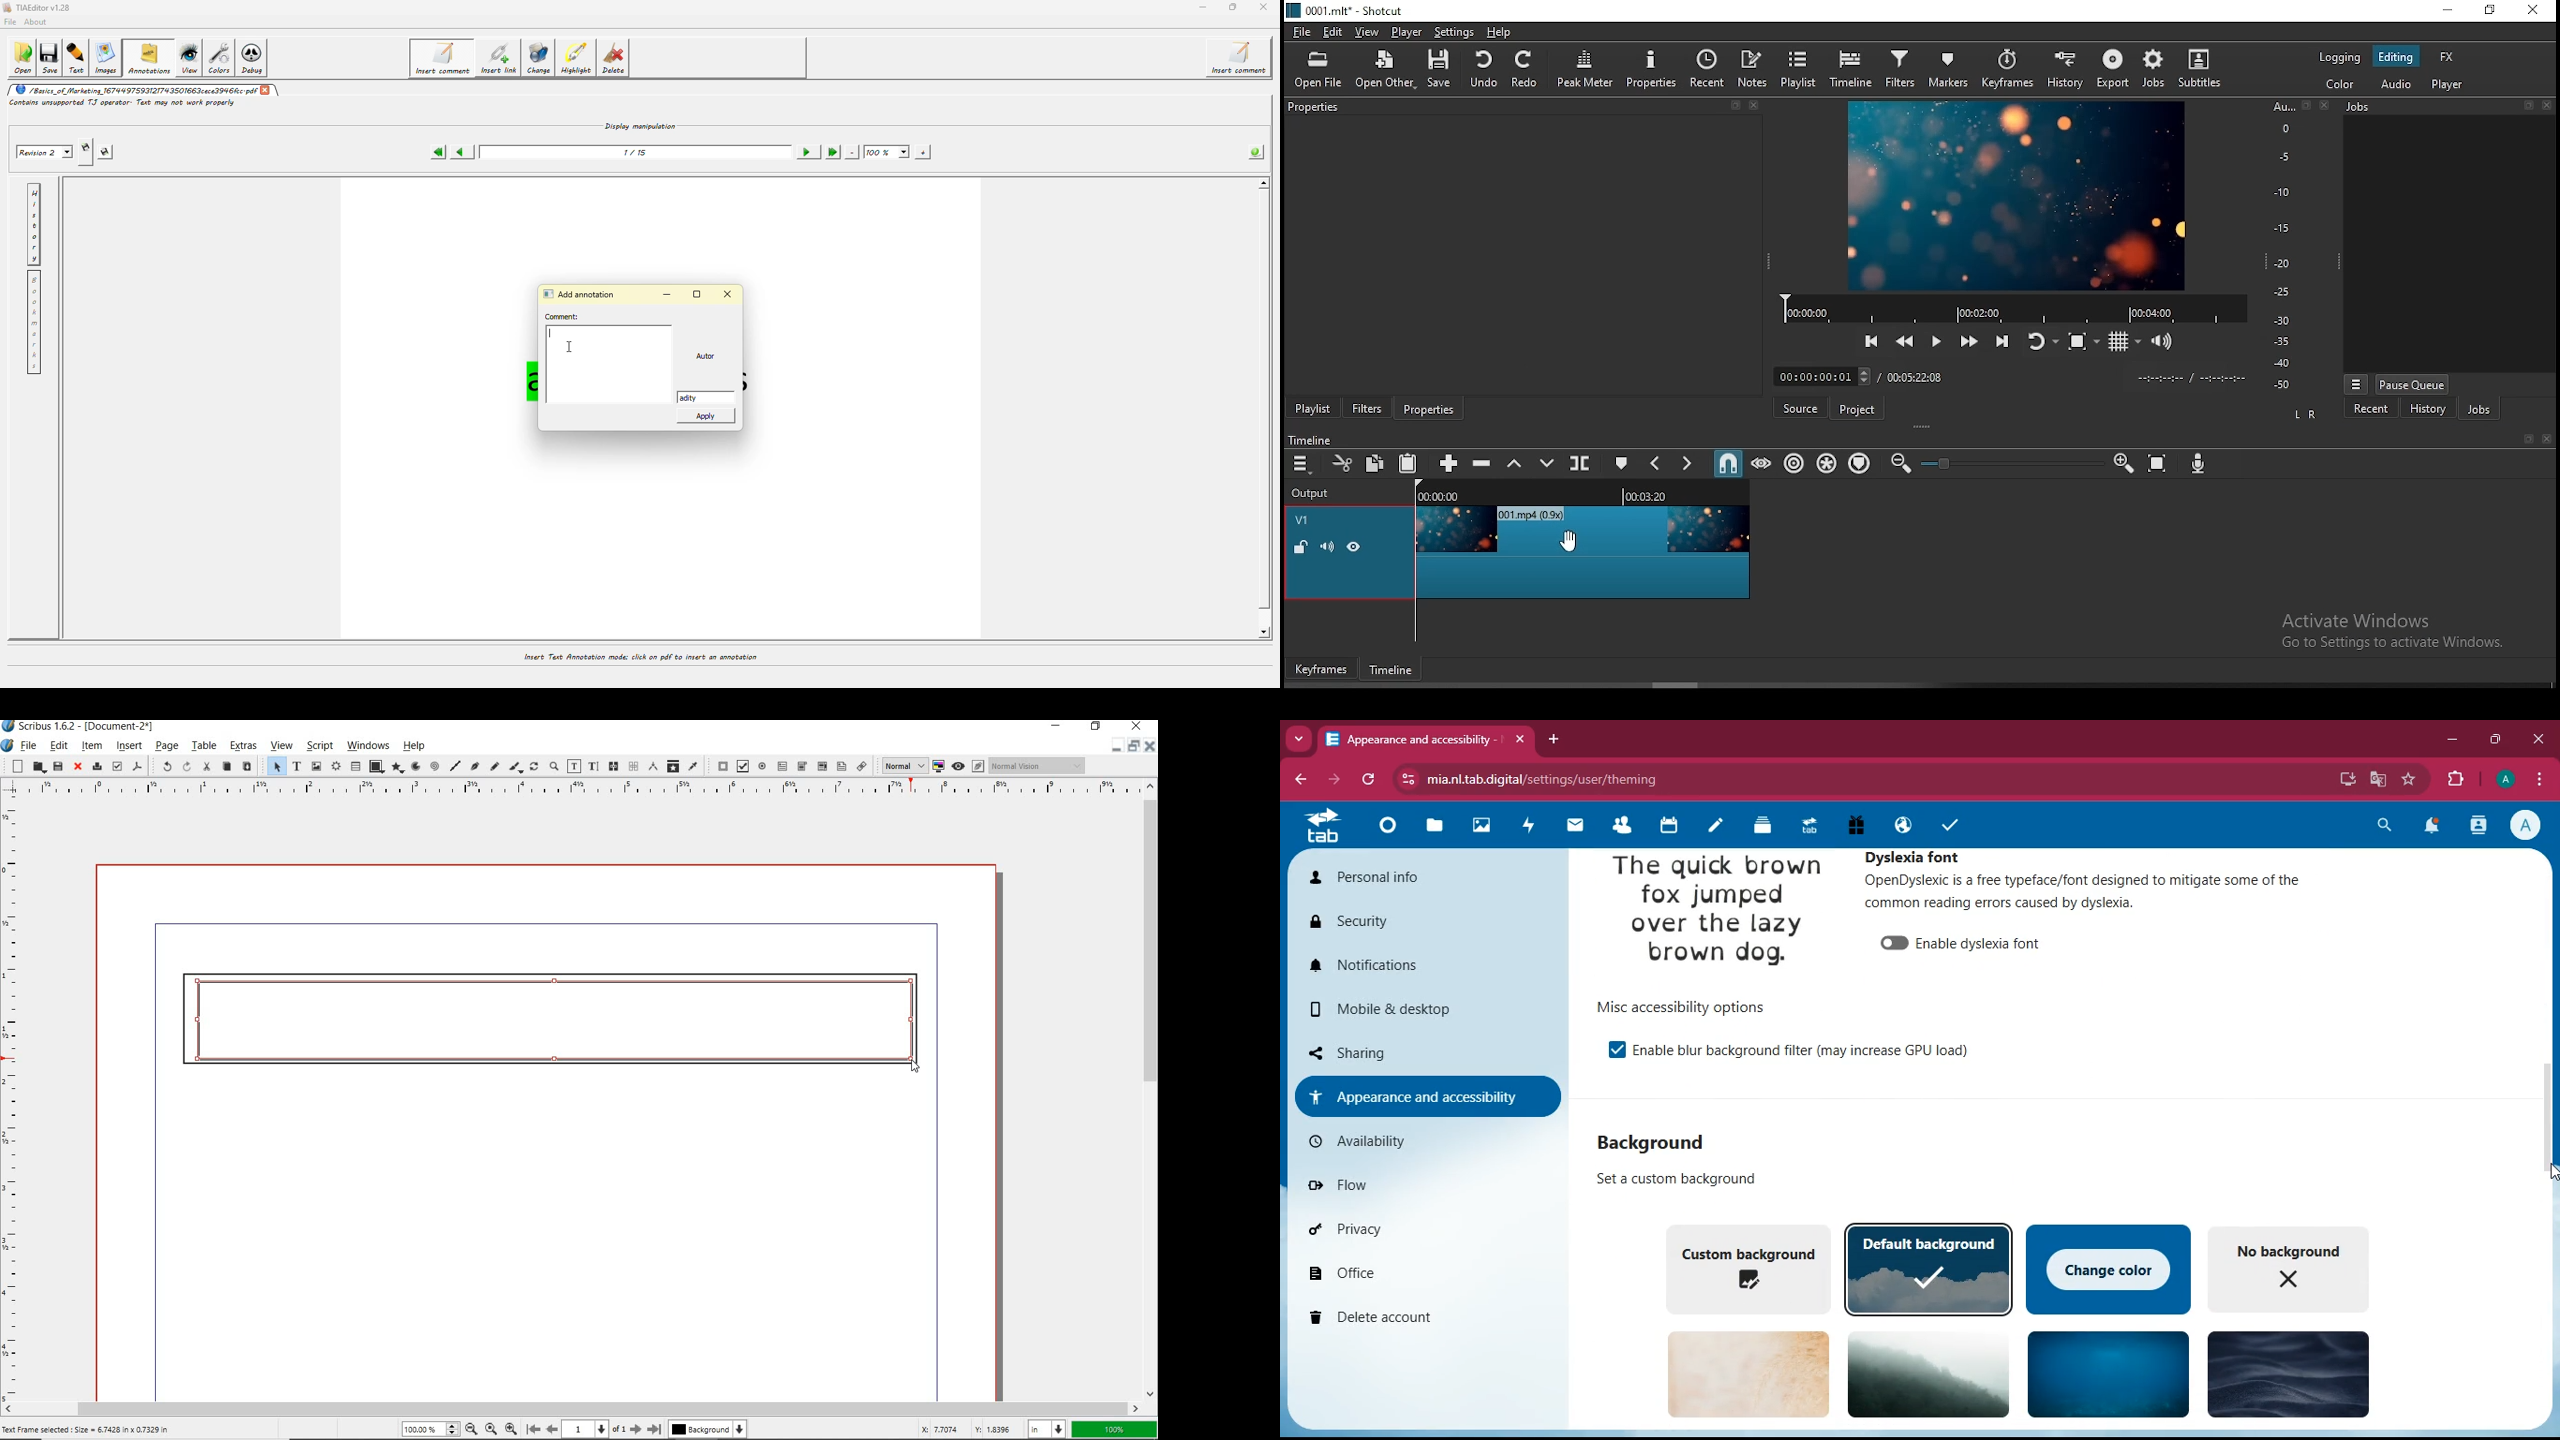 Image resolution: width=2576 pixels, height=1456 pixels. I want to click on Polygon selected : Size = 6.9239 in x 0.8416 in, so click(83, 1428).